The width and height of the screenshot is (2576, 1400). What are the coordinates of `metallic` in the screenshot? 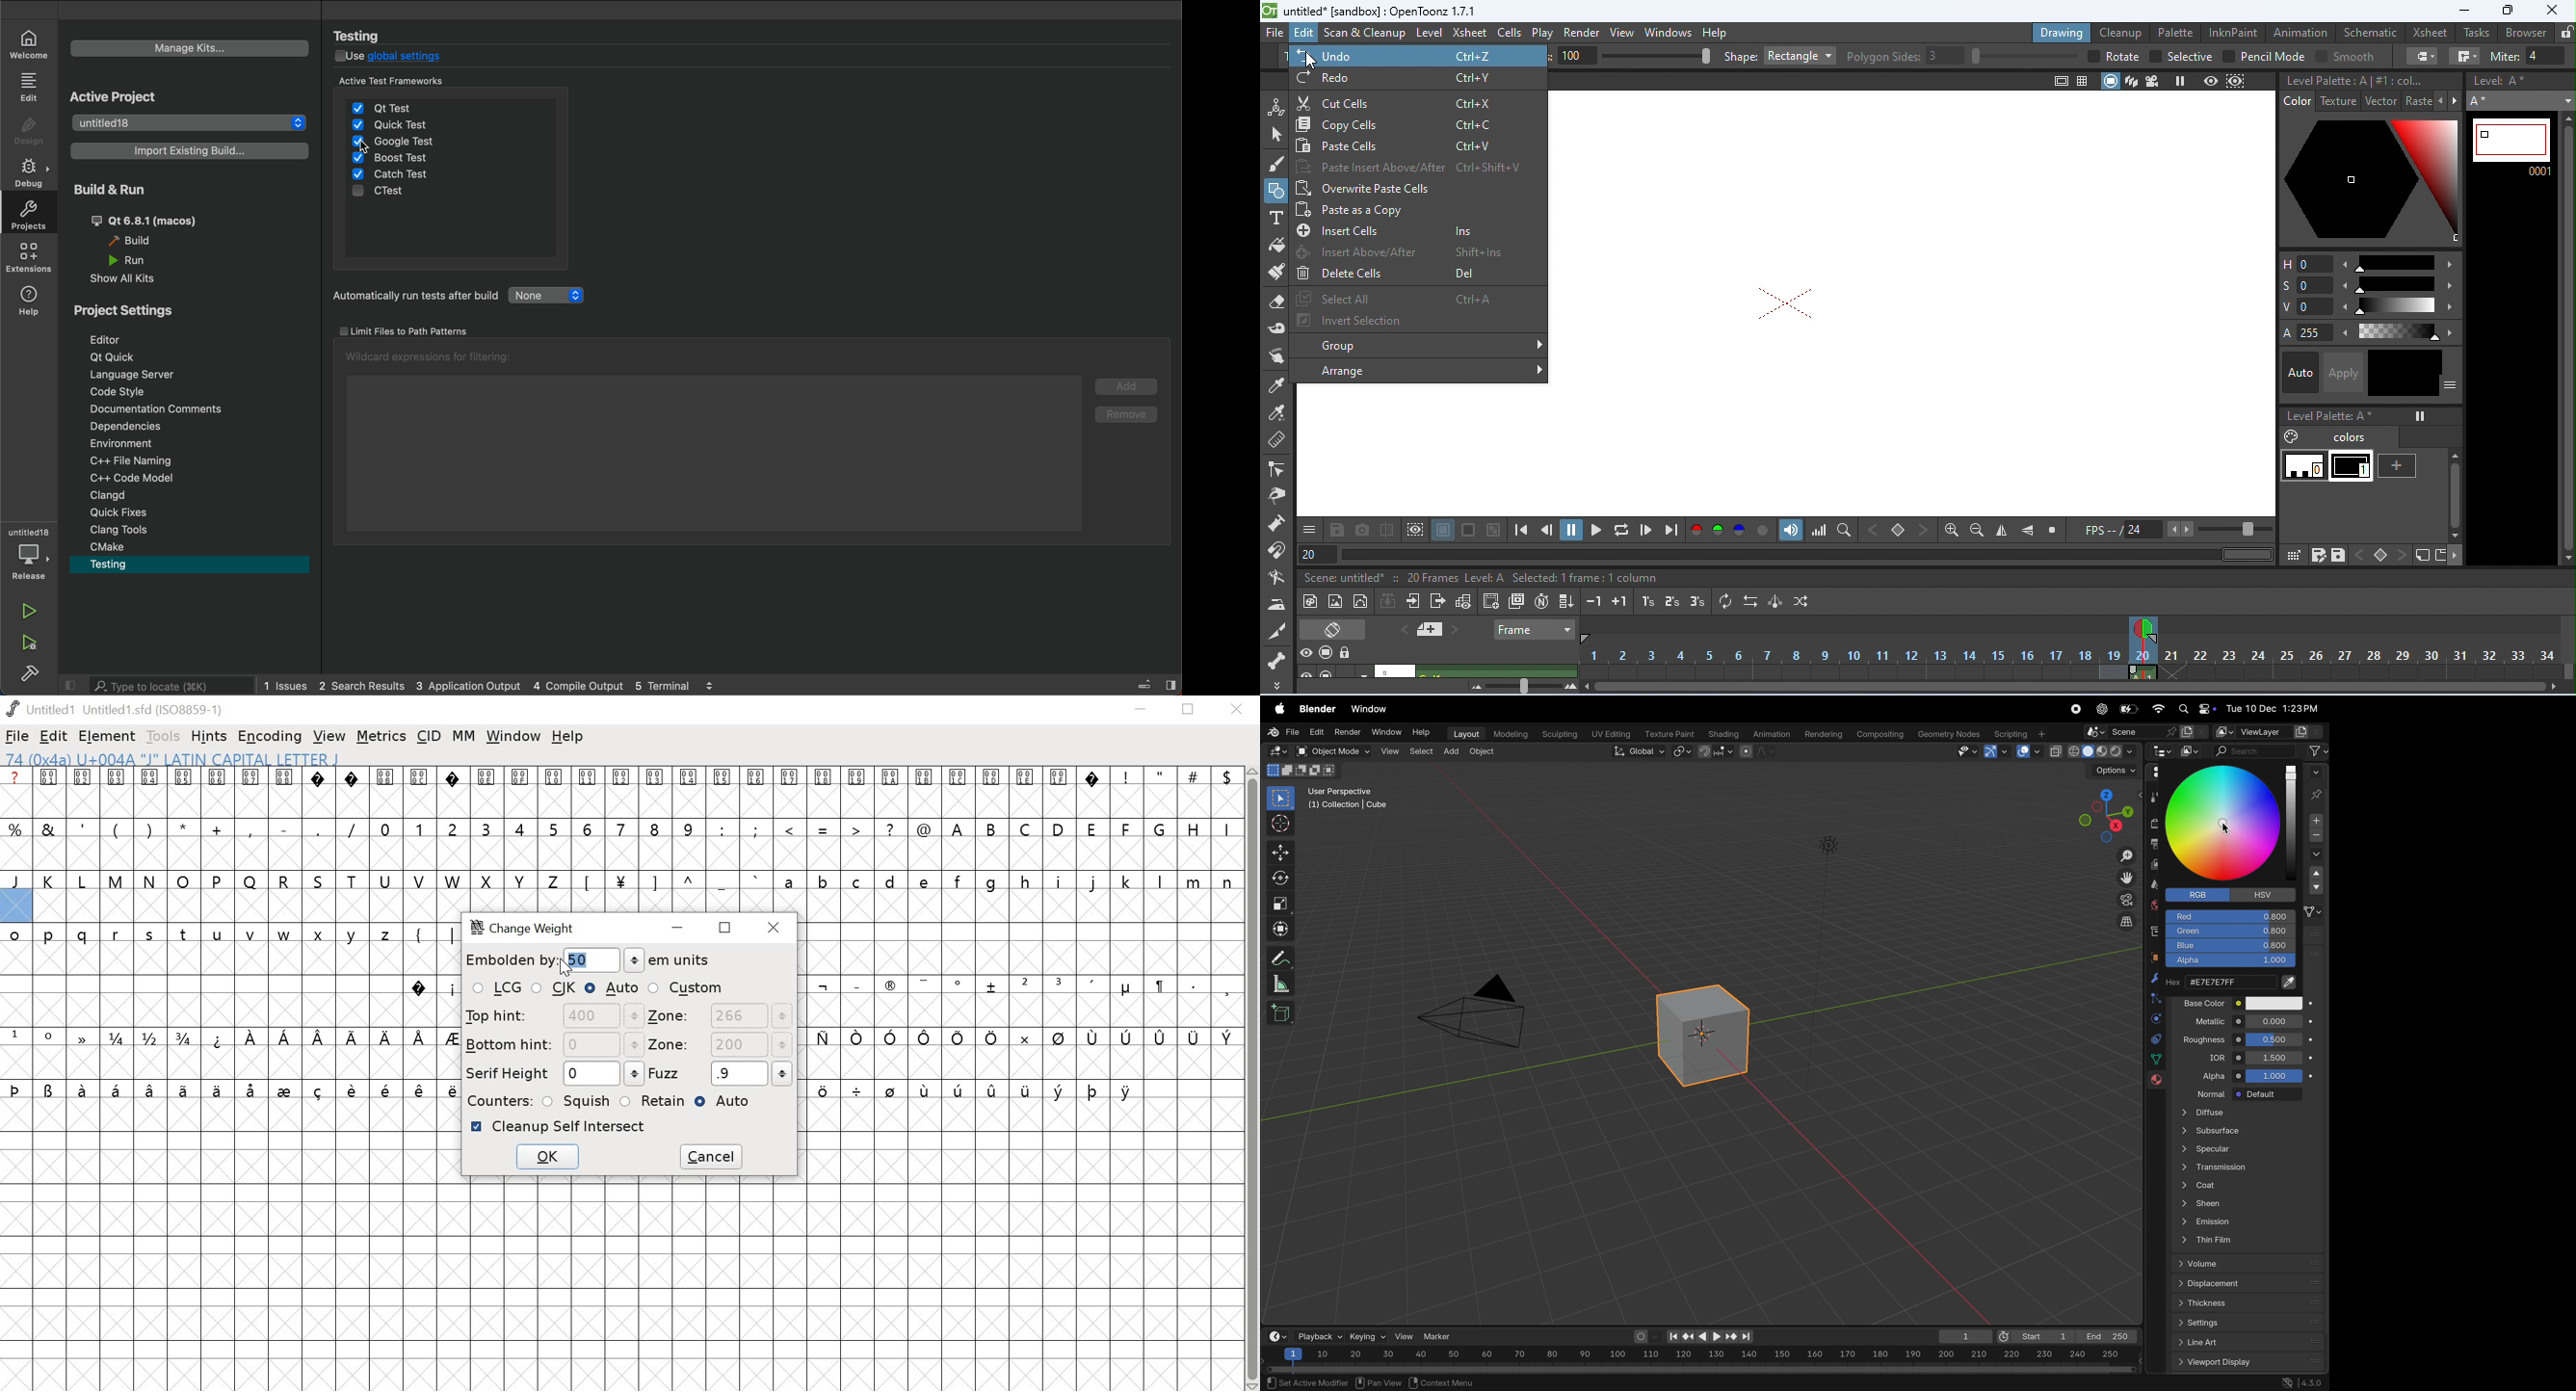 It's located at (2202, 1020).